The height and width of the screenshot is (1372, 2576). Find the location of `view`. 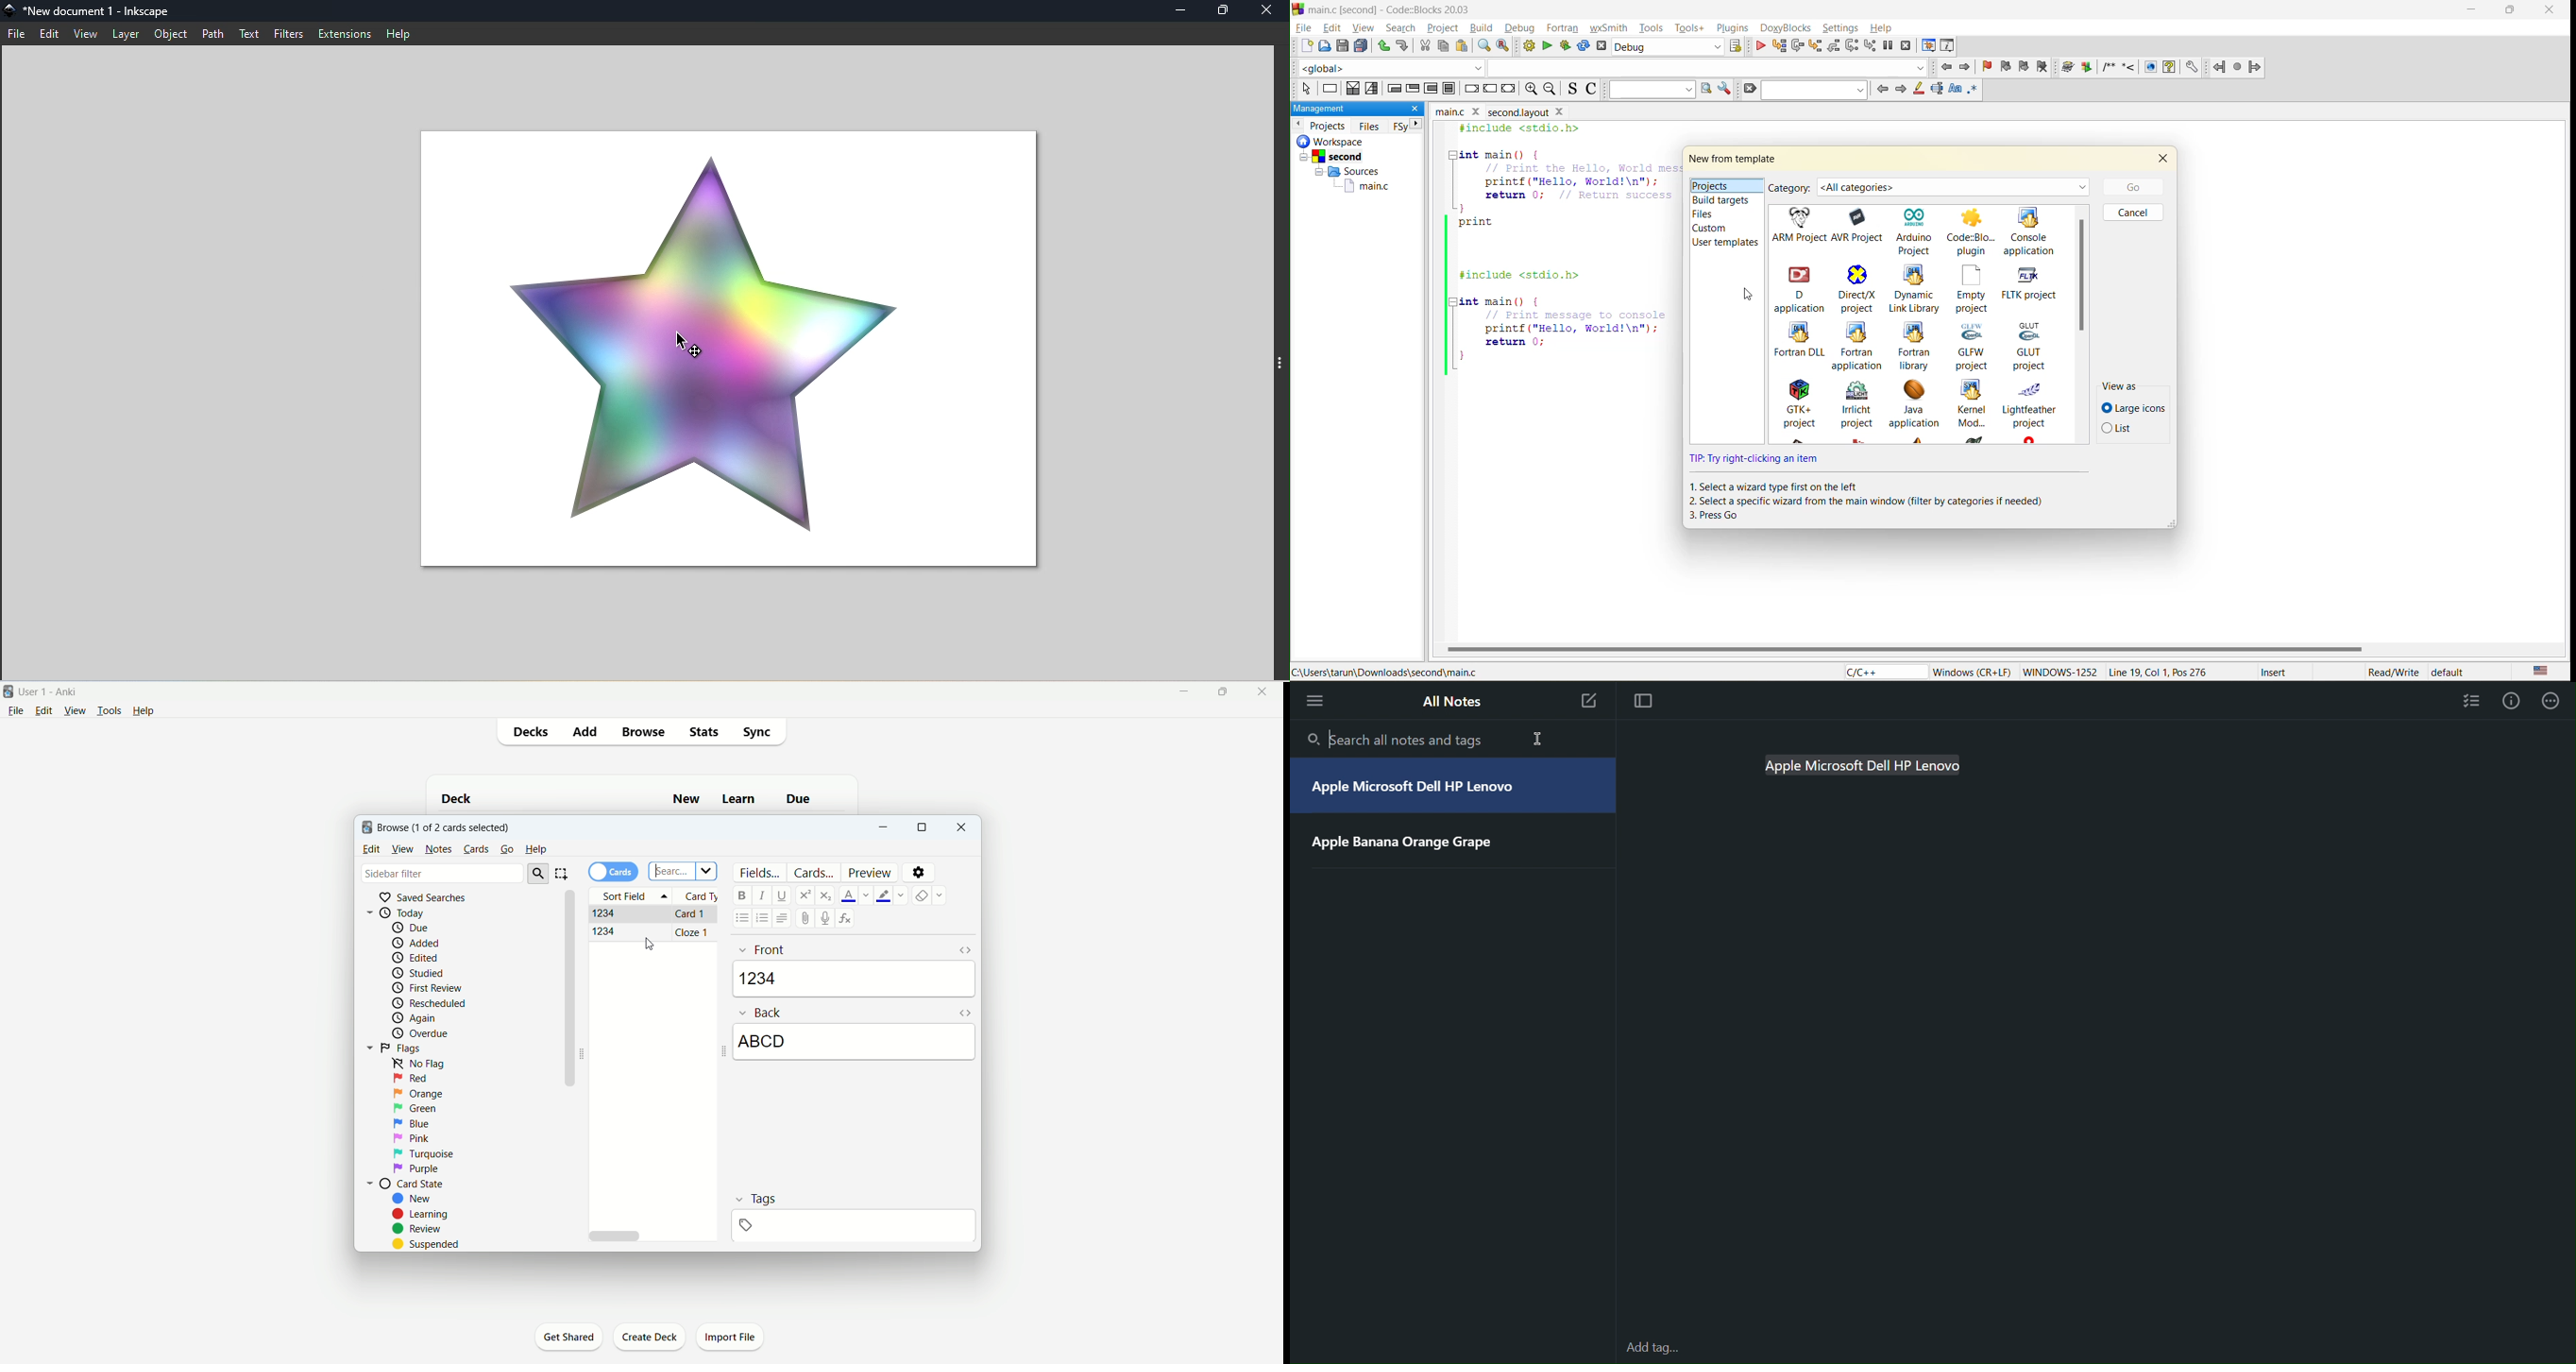

view is located at coordinates (403, 850).